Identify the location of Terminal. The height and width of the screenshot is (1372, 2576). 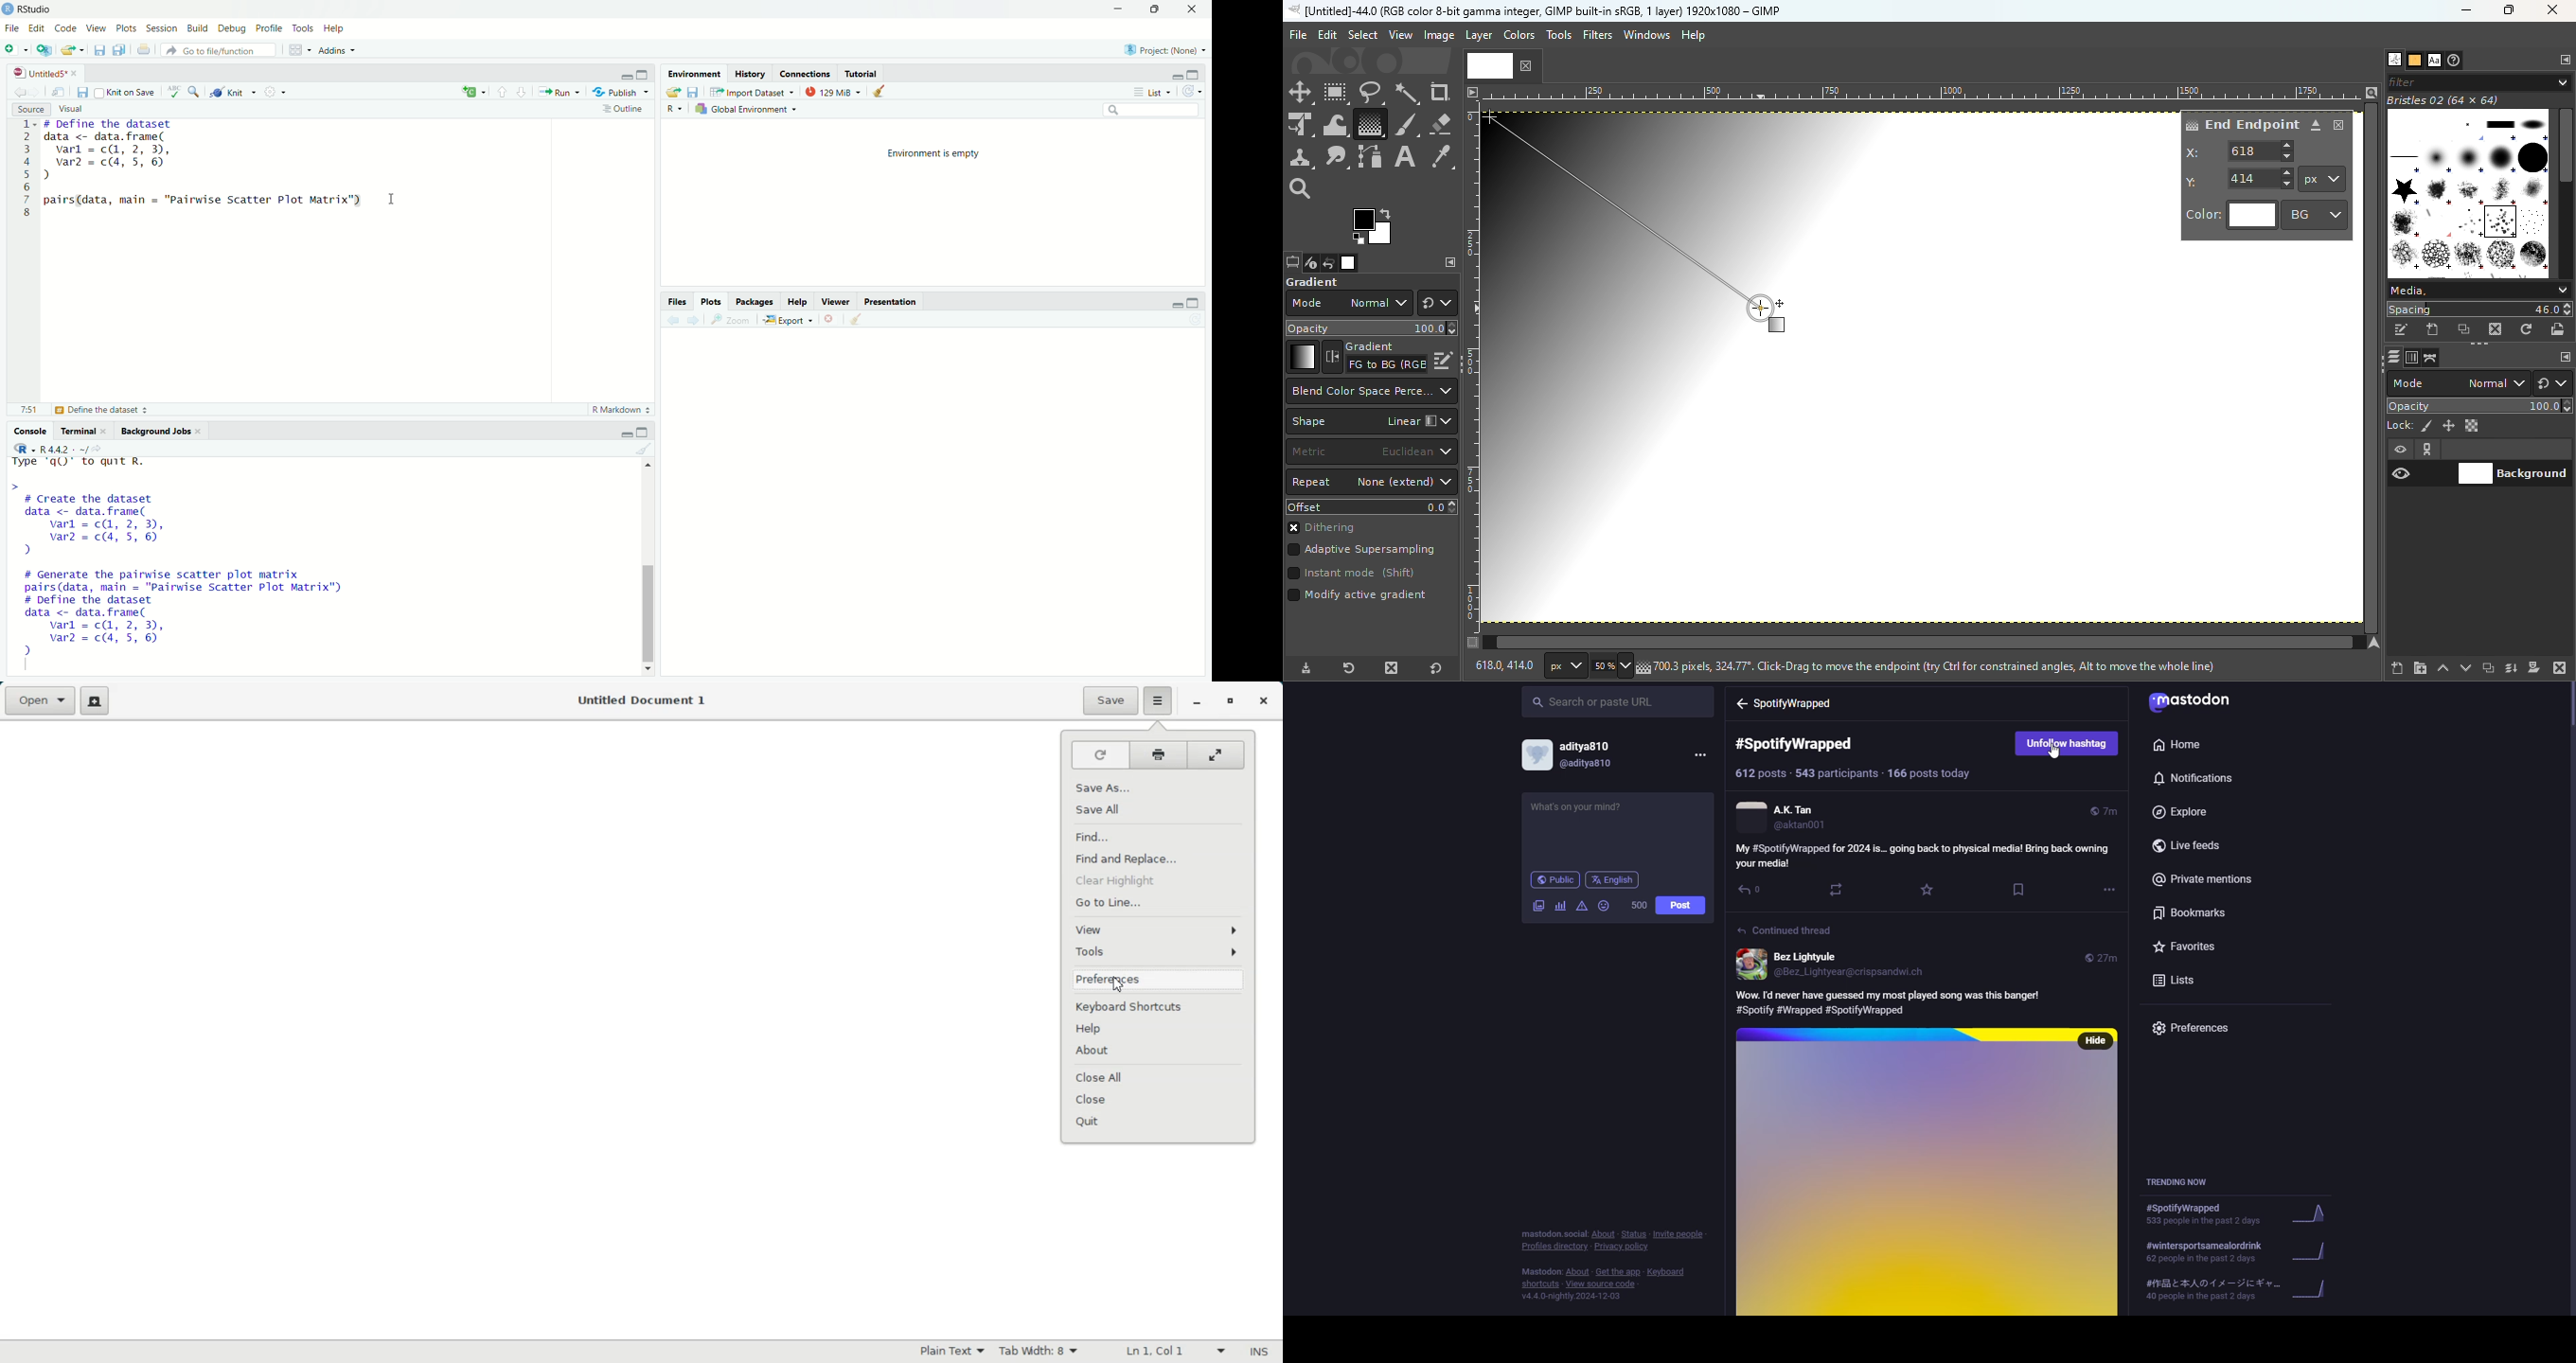
(83, 429).